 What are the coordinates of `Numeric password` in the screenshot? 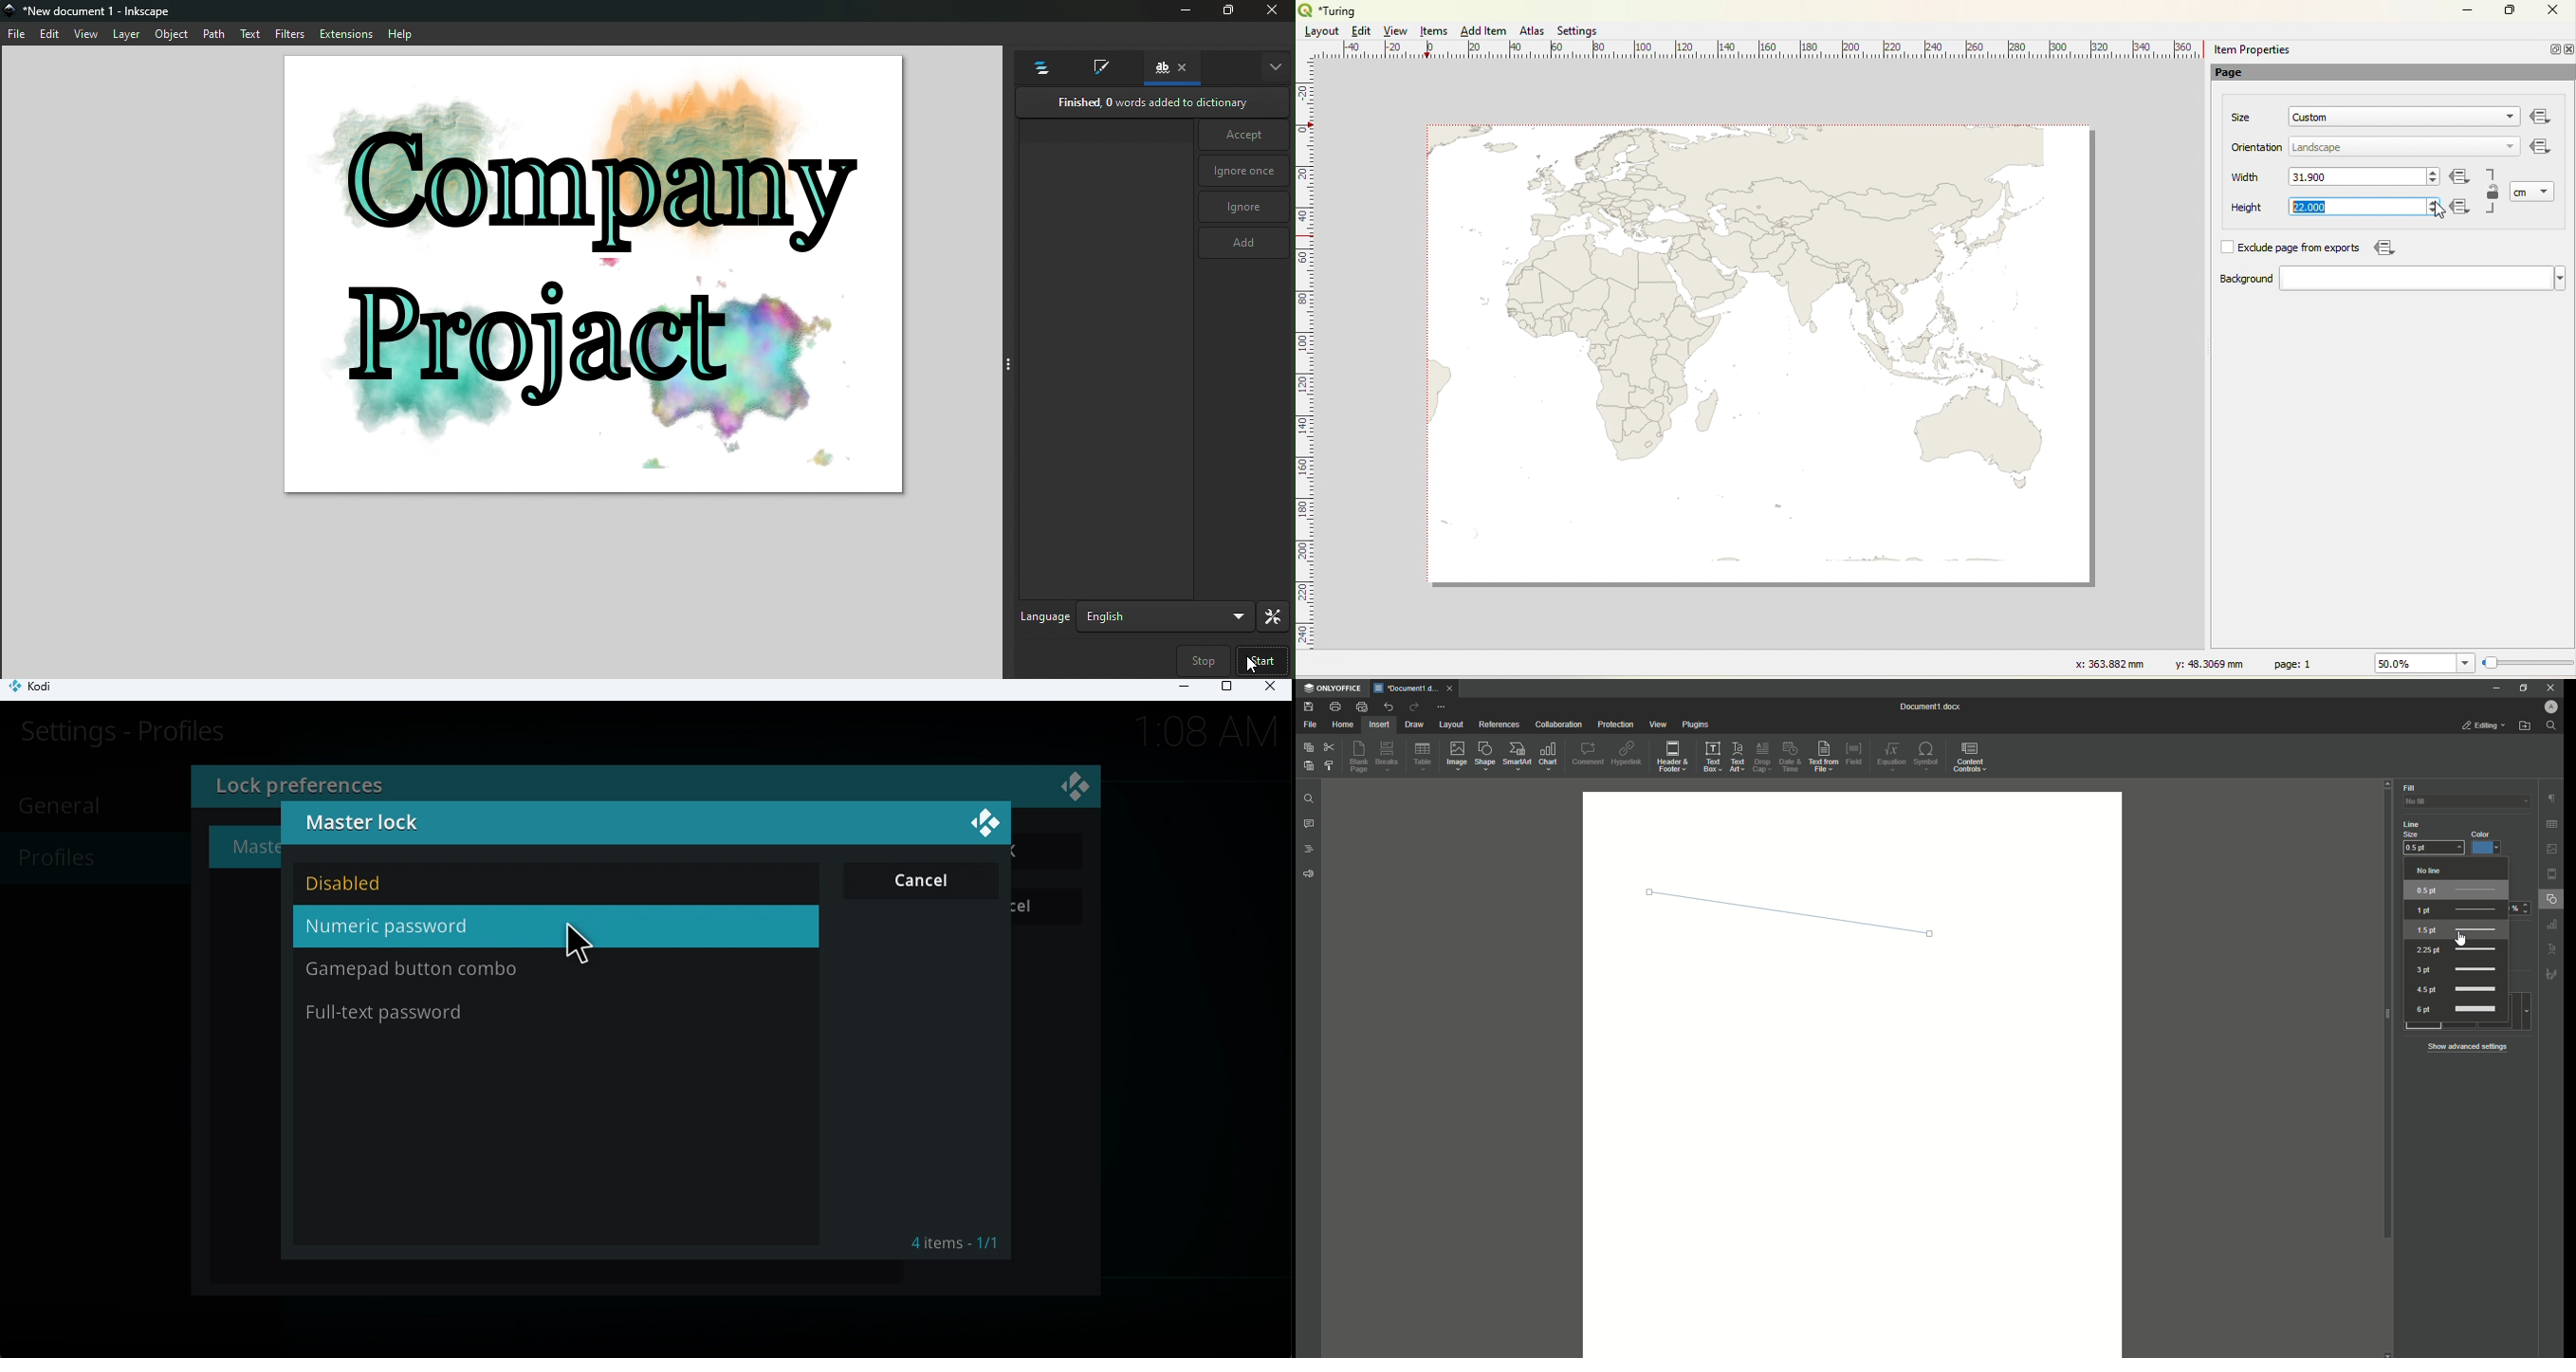 It's located at (432, 926).